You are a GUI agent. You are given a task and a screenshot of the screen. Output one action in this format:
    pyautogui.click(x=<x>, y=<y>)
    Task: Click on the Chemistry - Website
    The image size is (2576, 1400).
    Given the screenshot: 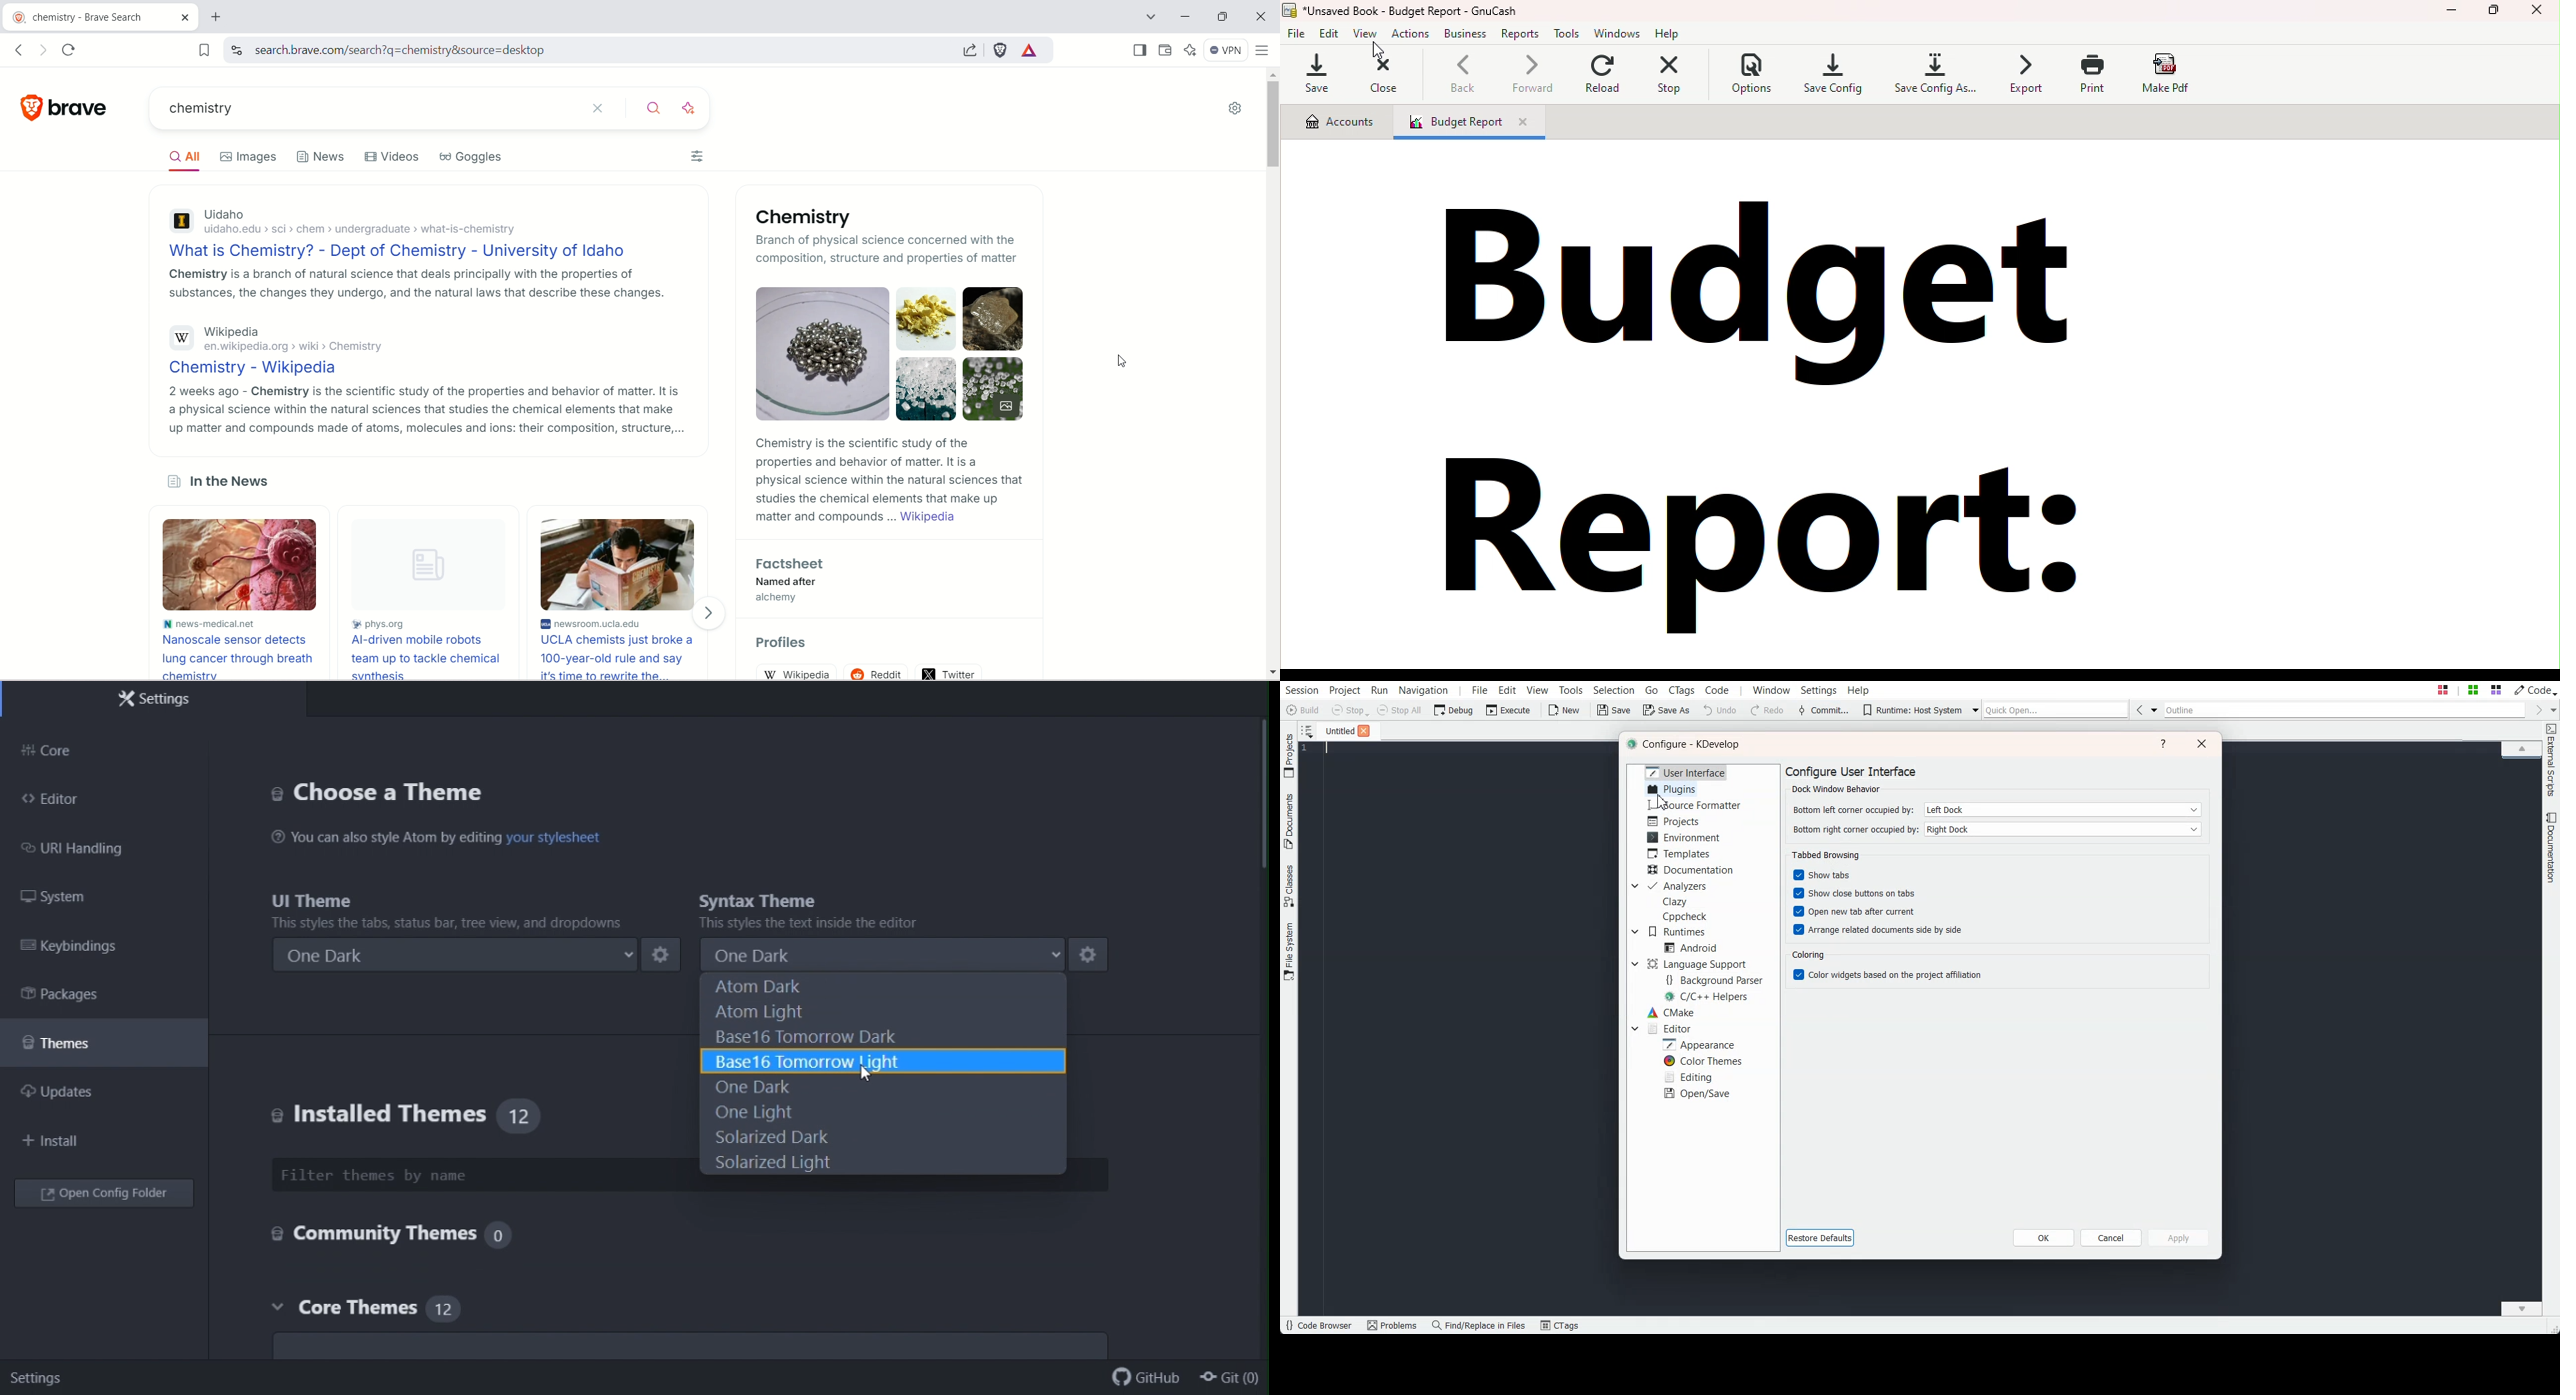 What is the action you would take?
    pyautogui.click(x=250, y=367)
    